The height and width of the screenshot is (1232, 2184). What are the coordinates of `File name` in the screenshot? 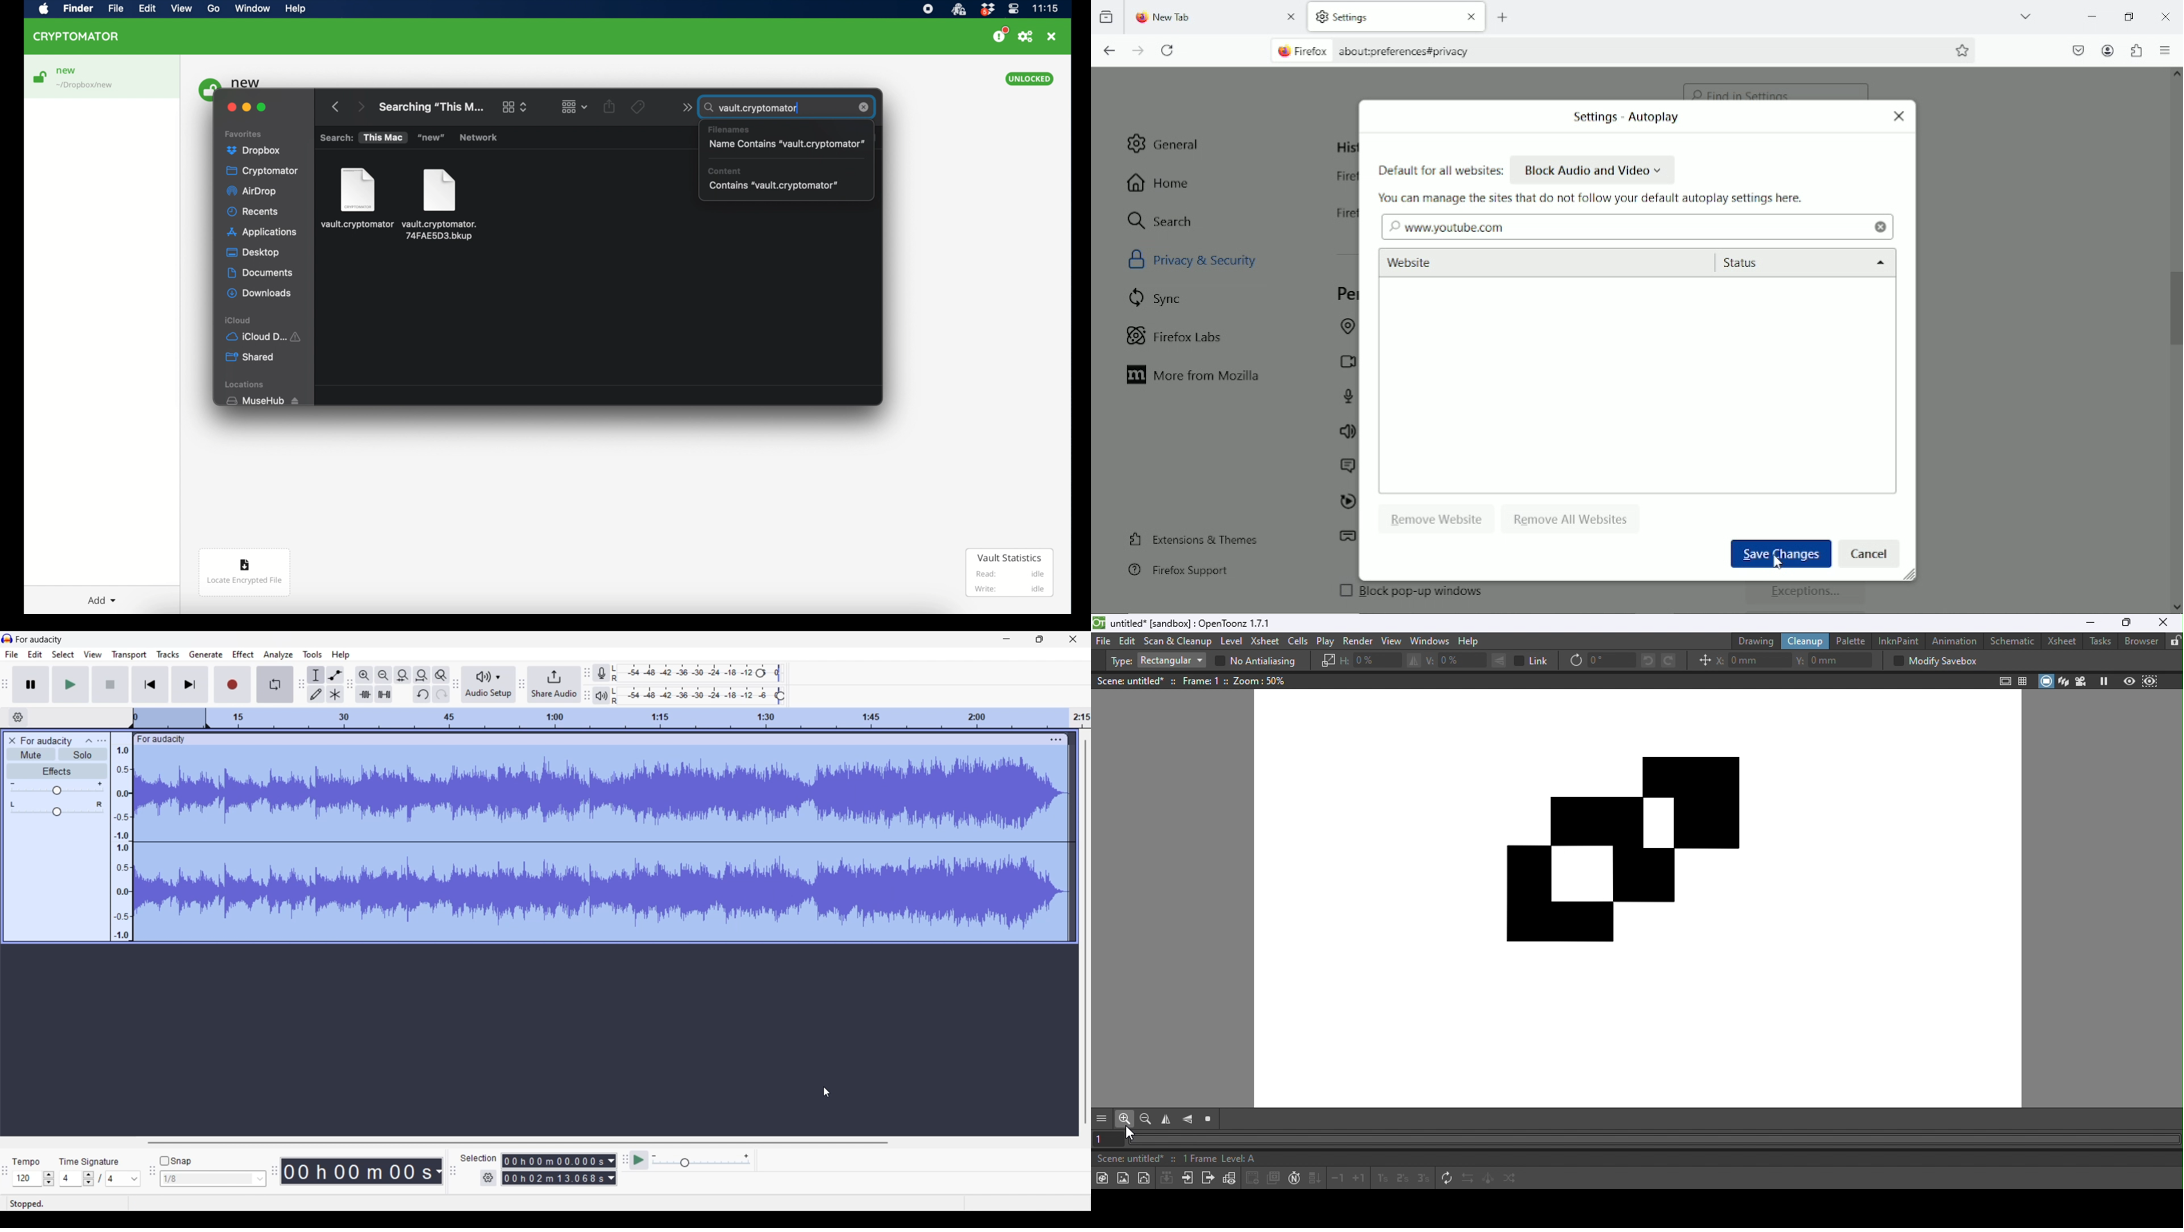 It's located at (1127, 1160).